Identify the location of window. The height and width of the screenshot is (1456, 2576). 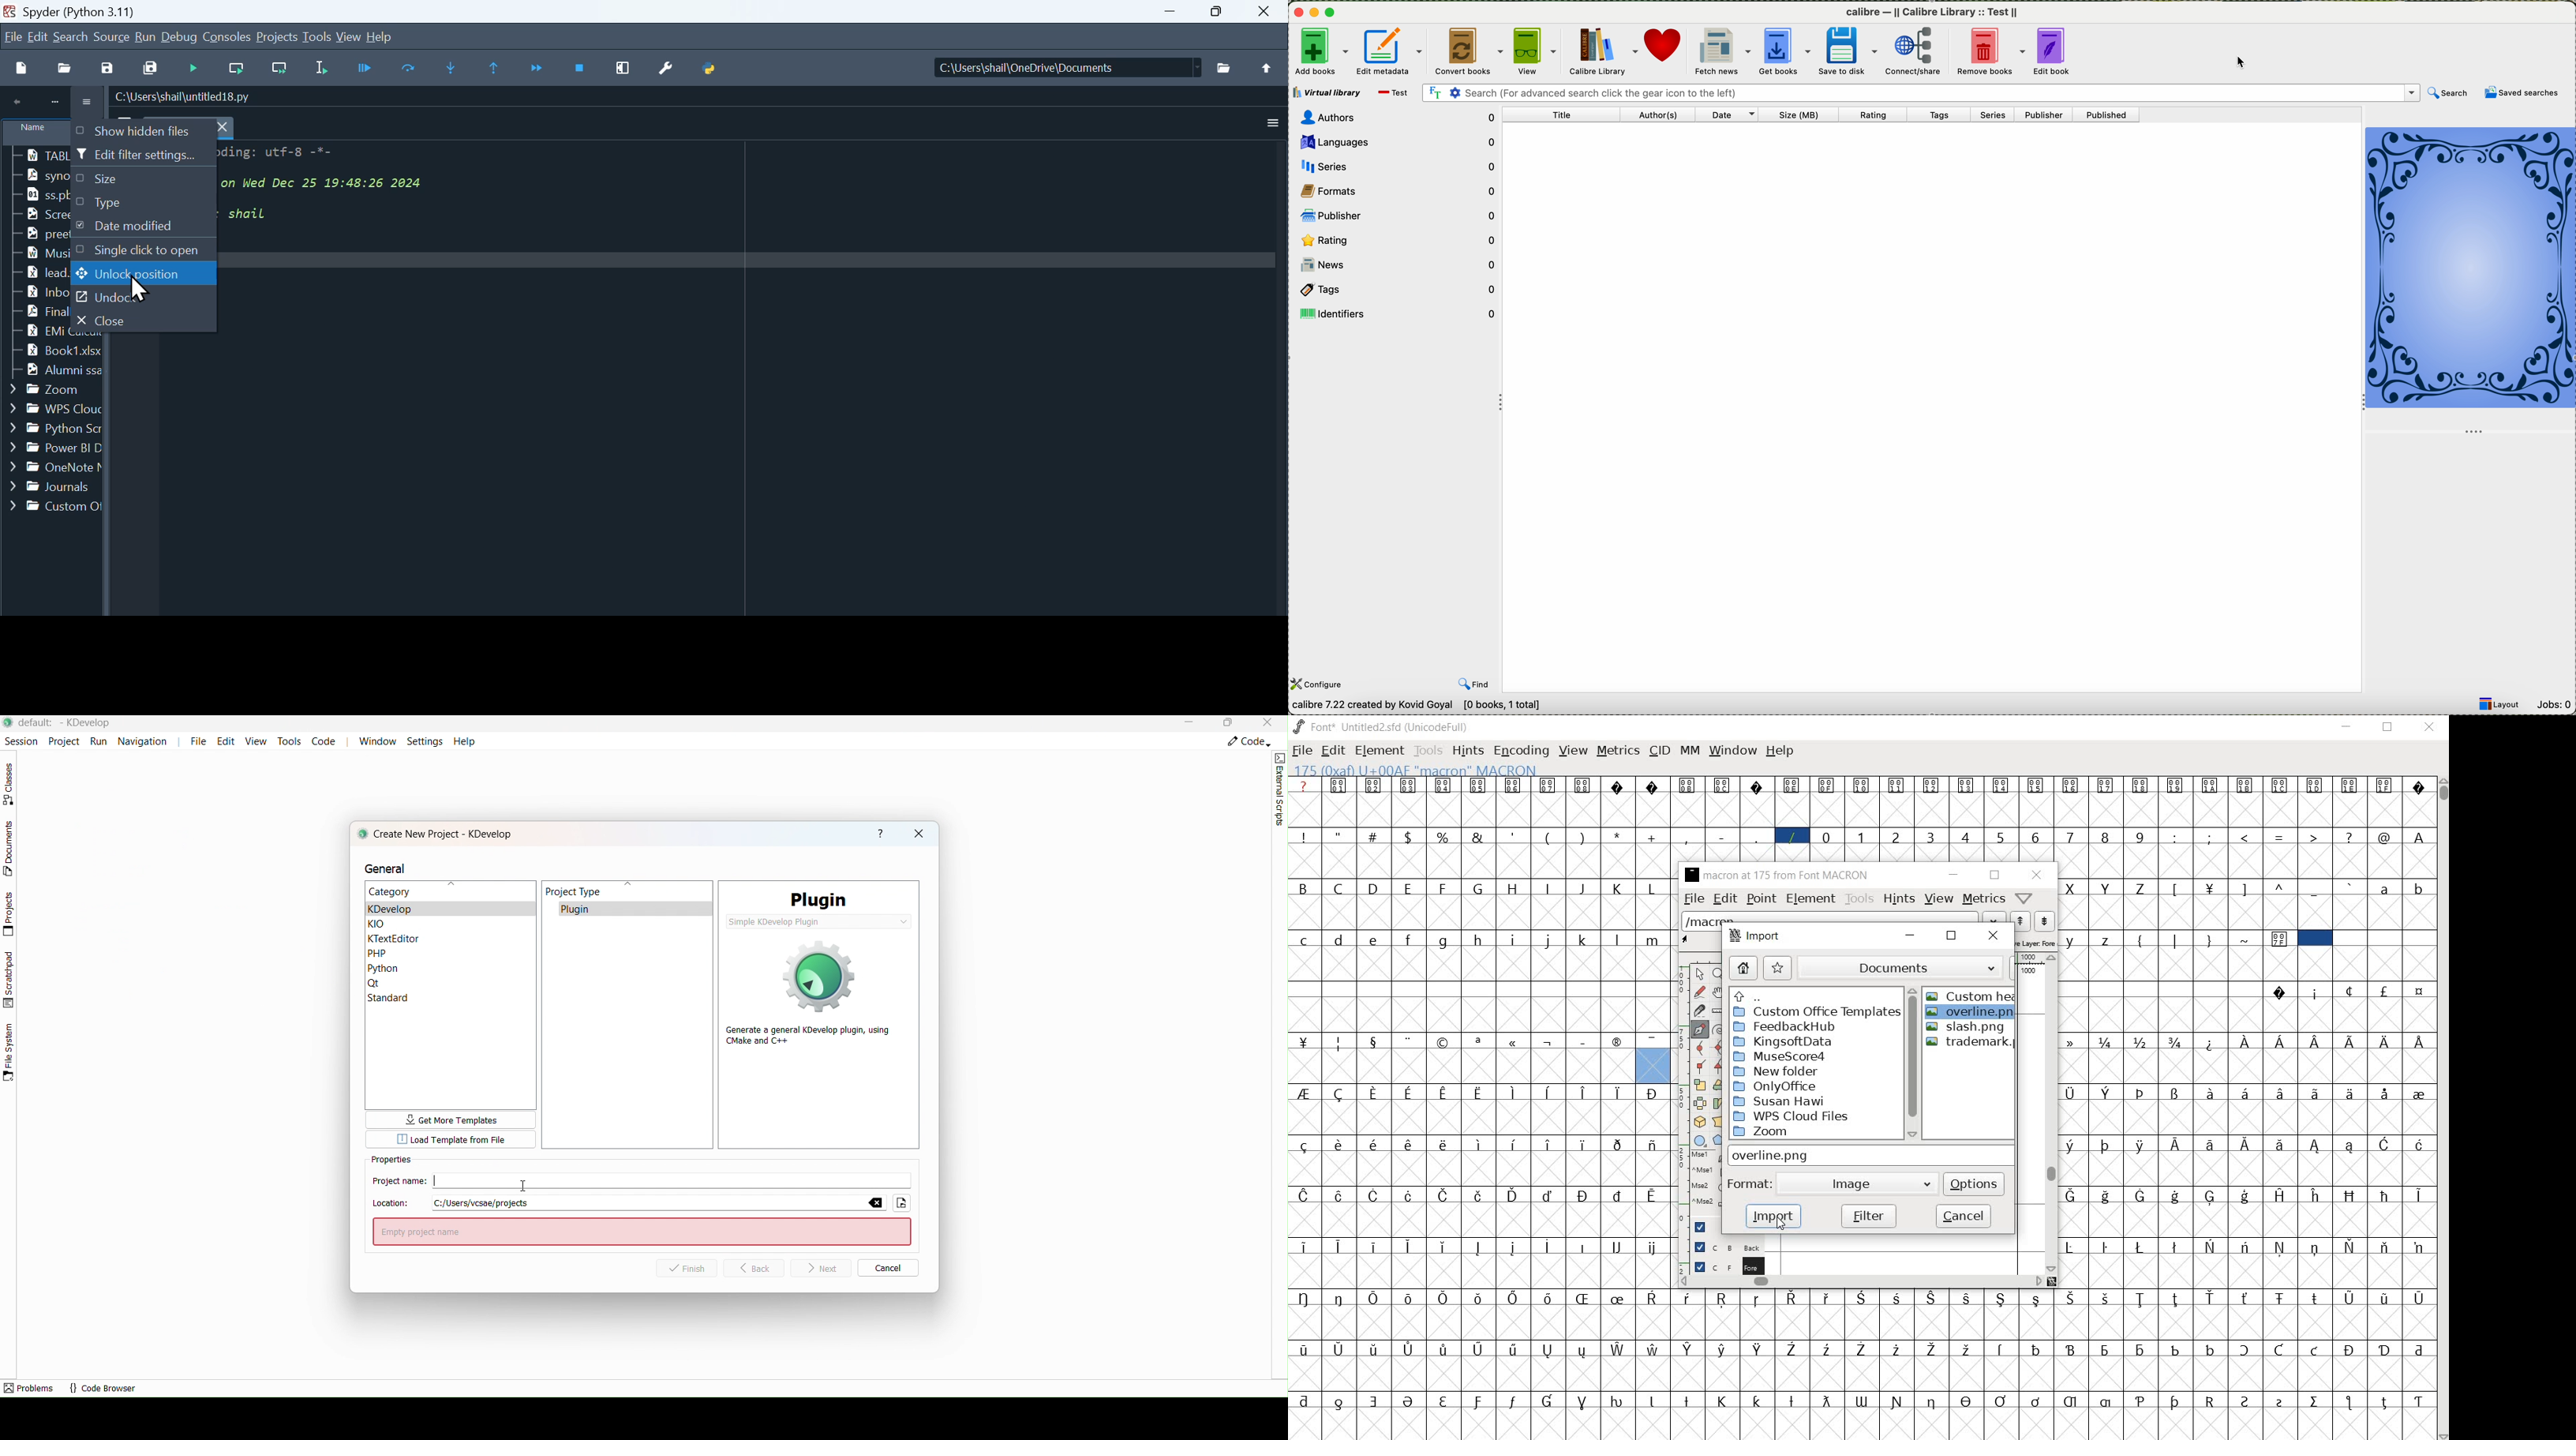
(1733, 751).